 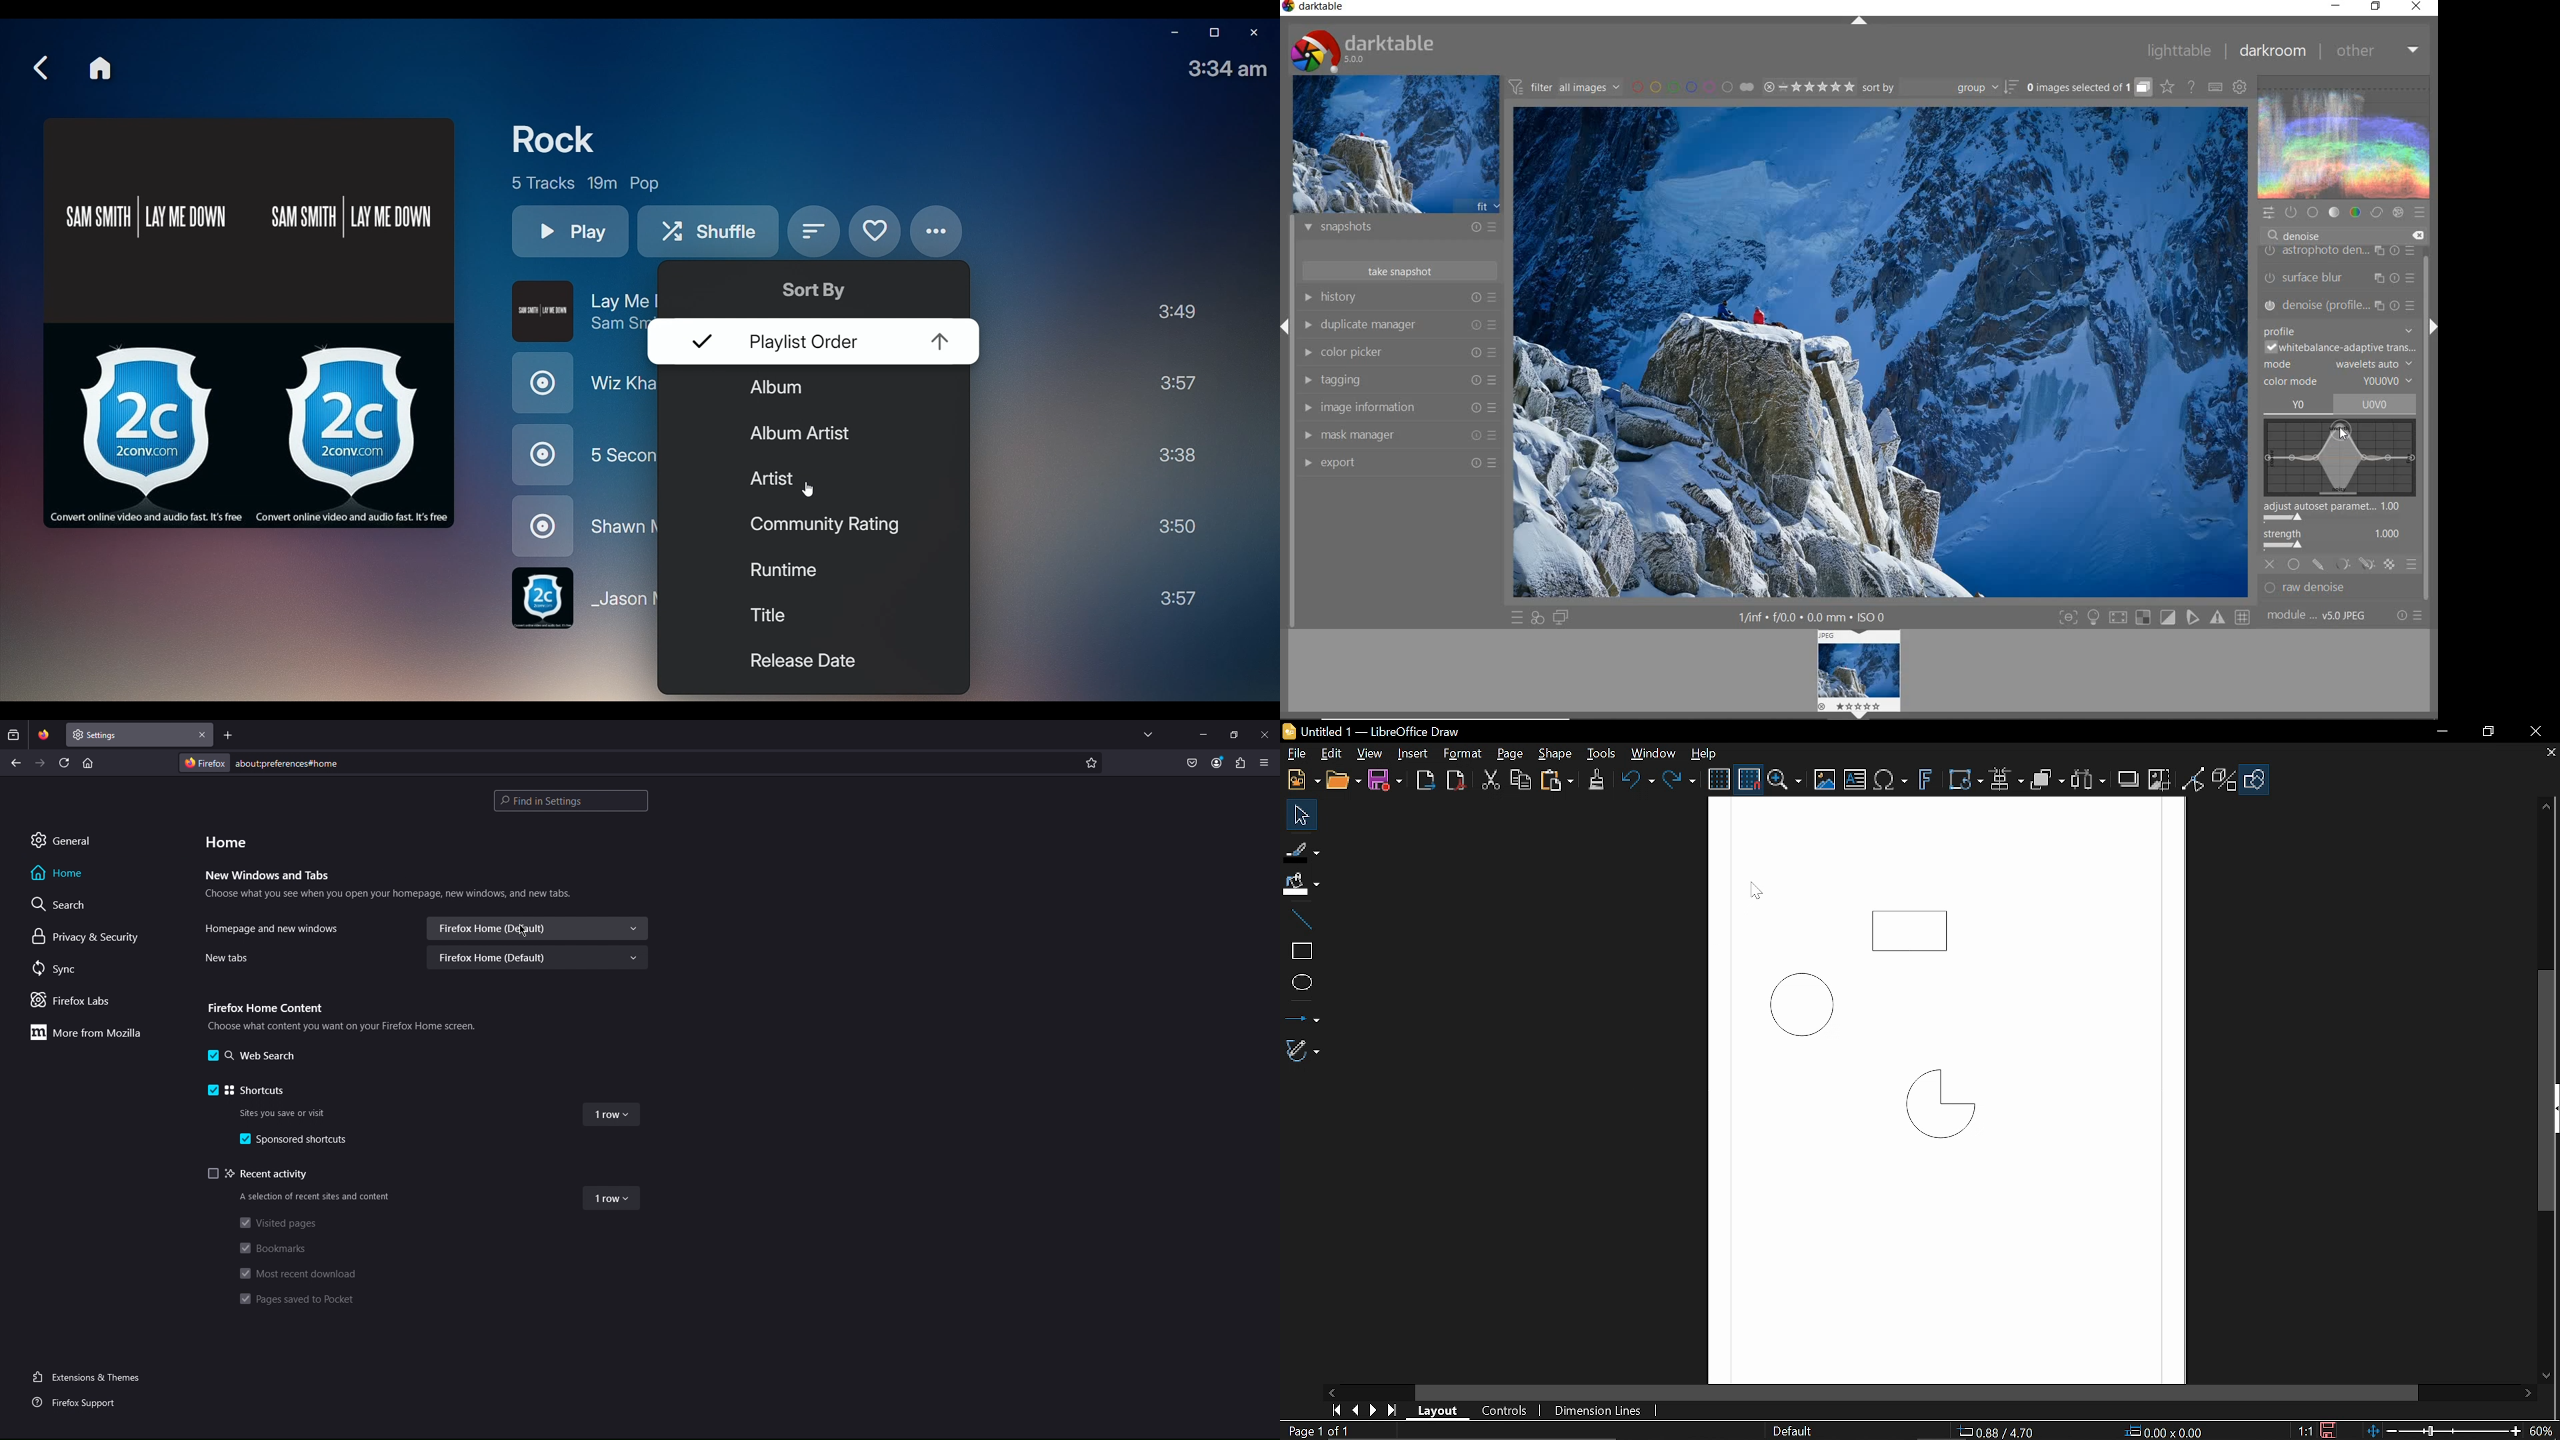 I want to click on 1:1 (Scaling factor), so click(x=2306, y=1430).